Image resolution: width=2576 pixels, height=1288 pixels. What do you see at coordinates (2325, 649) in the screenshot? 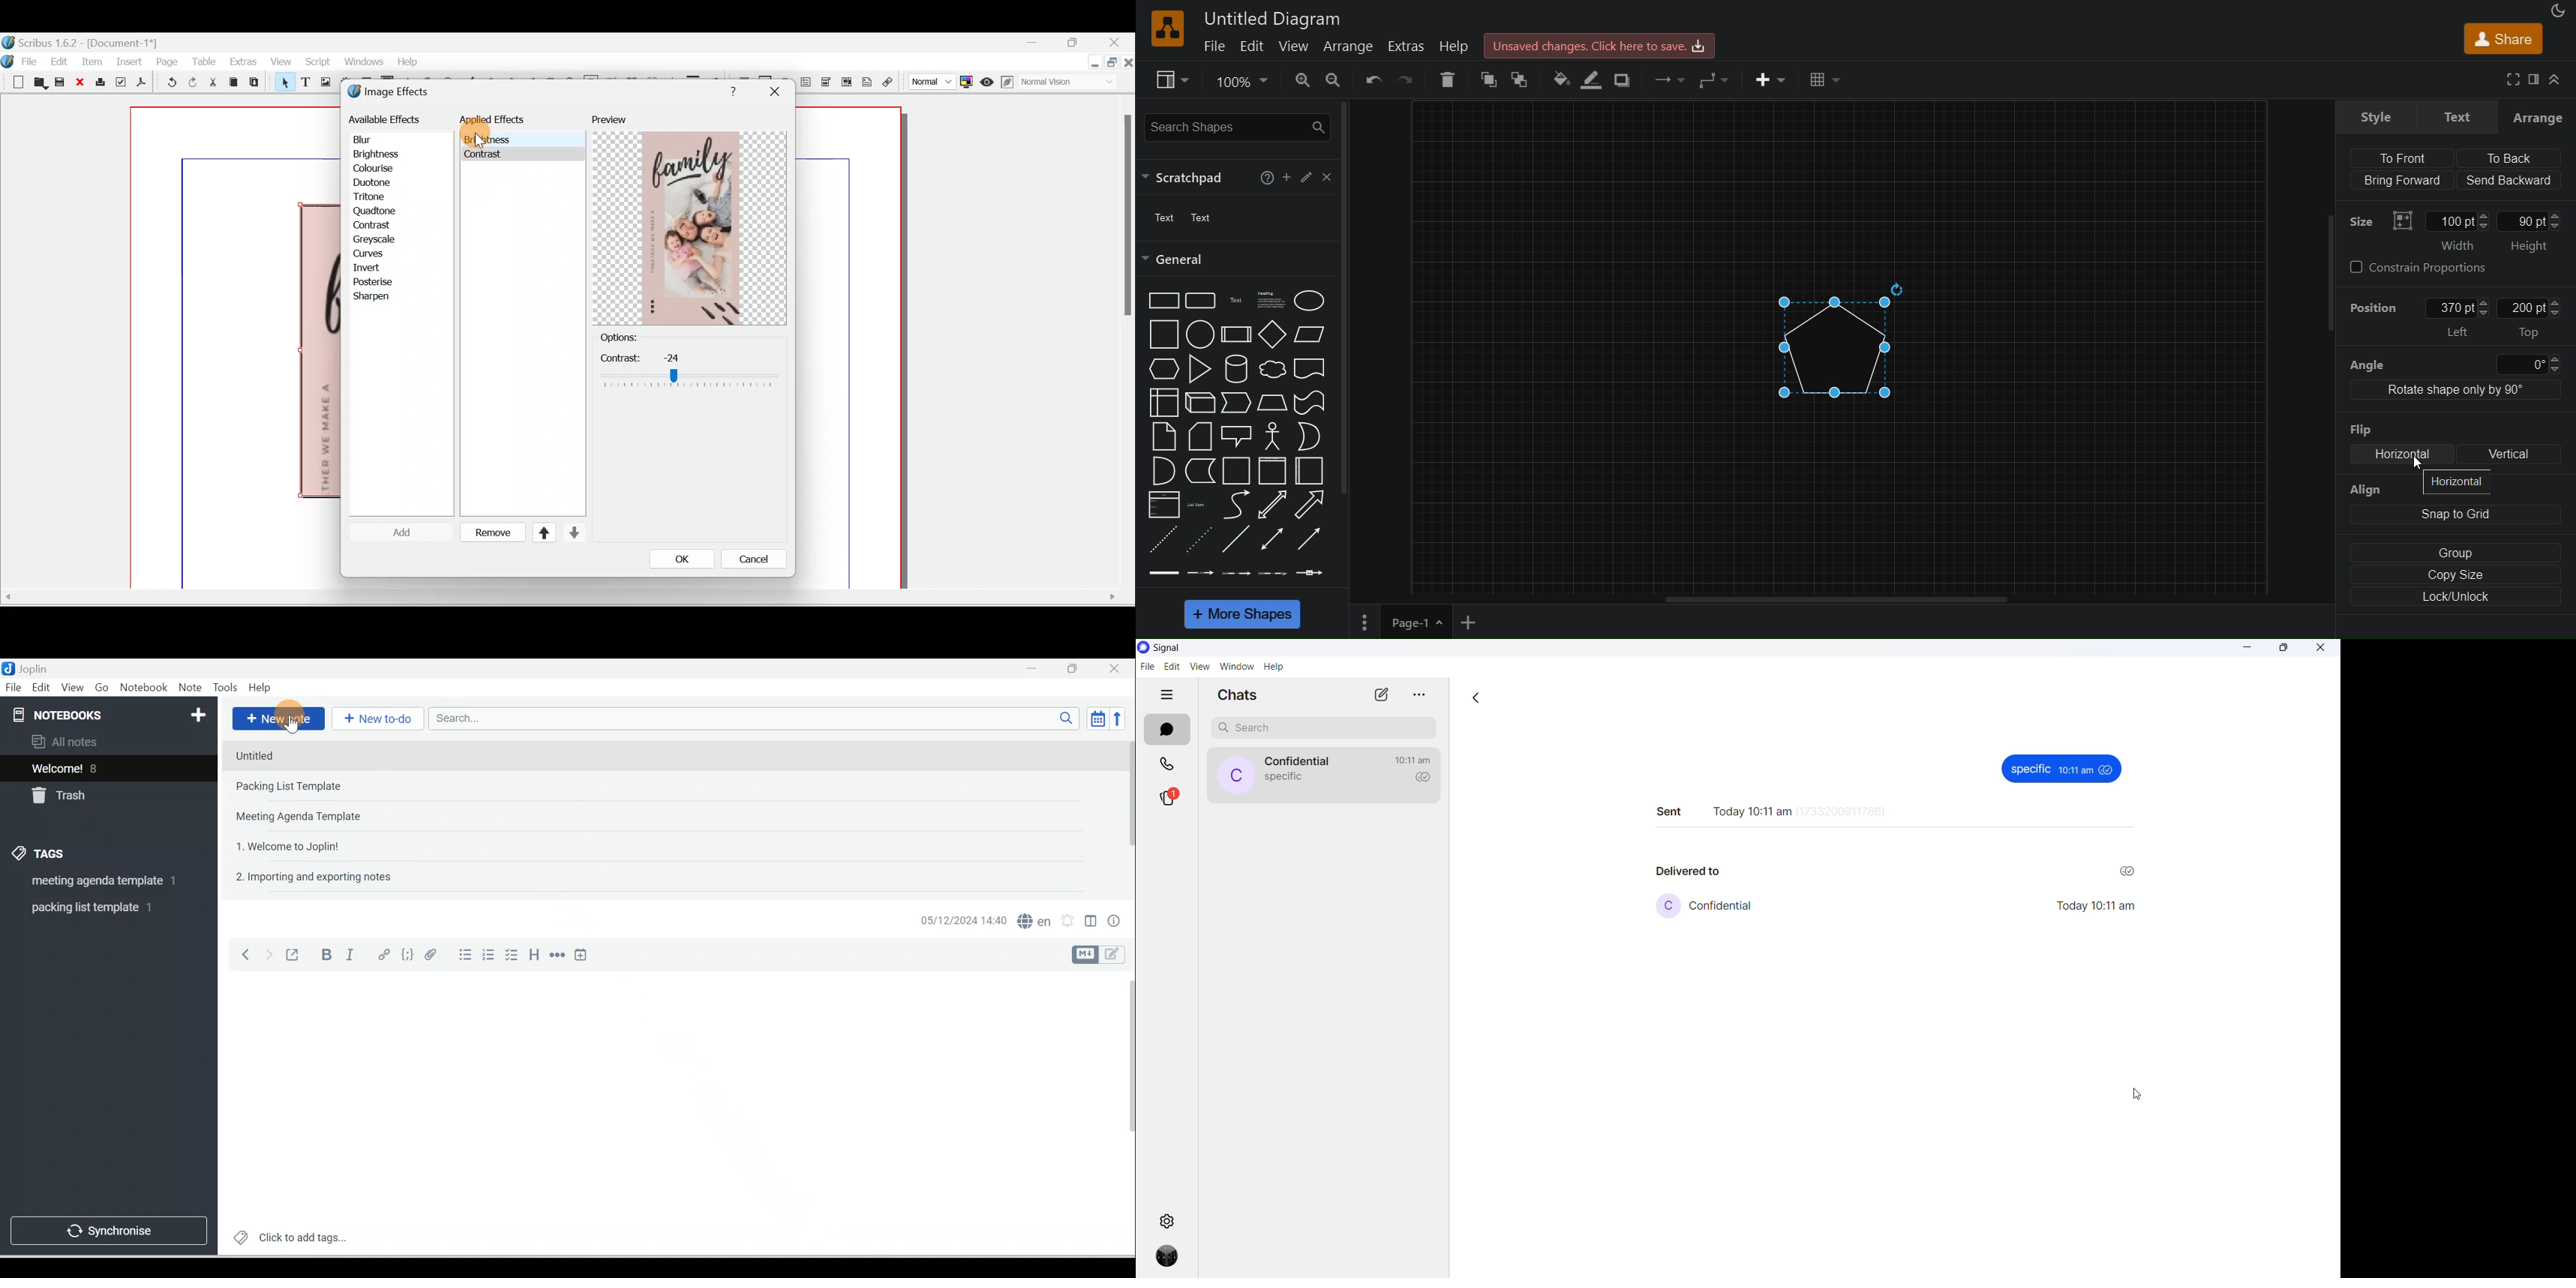
I see `close` at bounding box center [2325, 649].